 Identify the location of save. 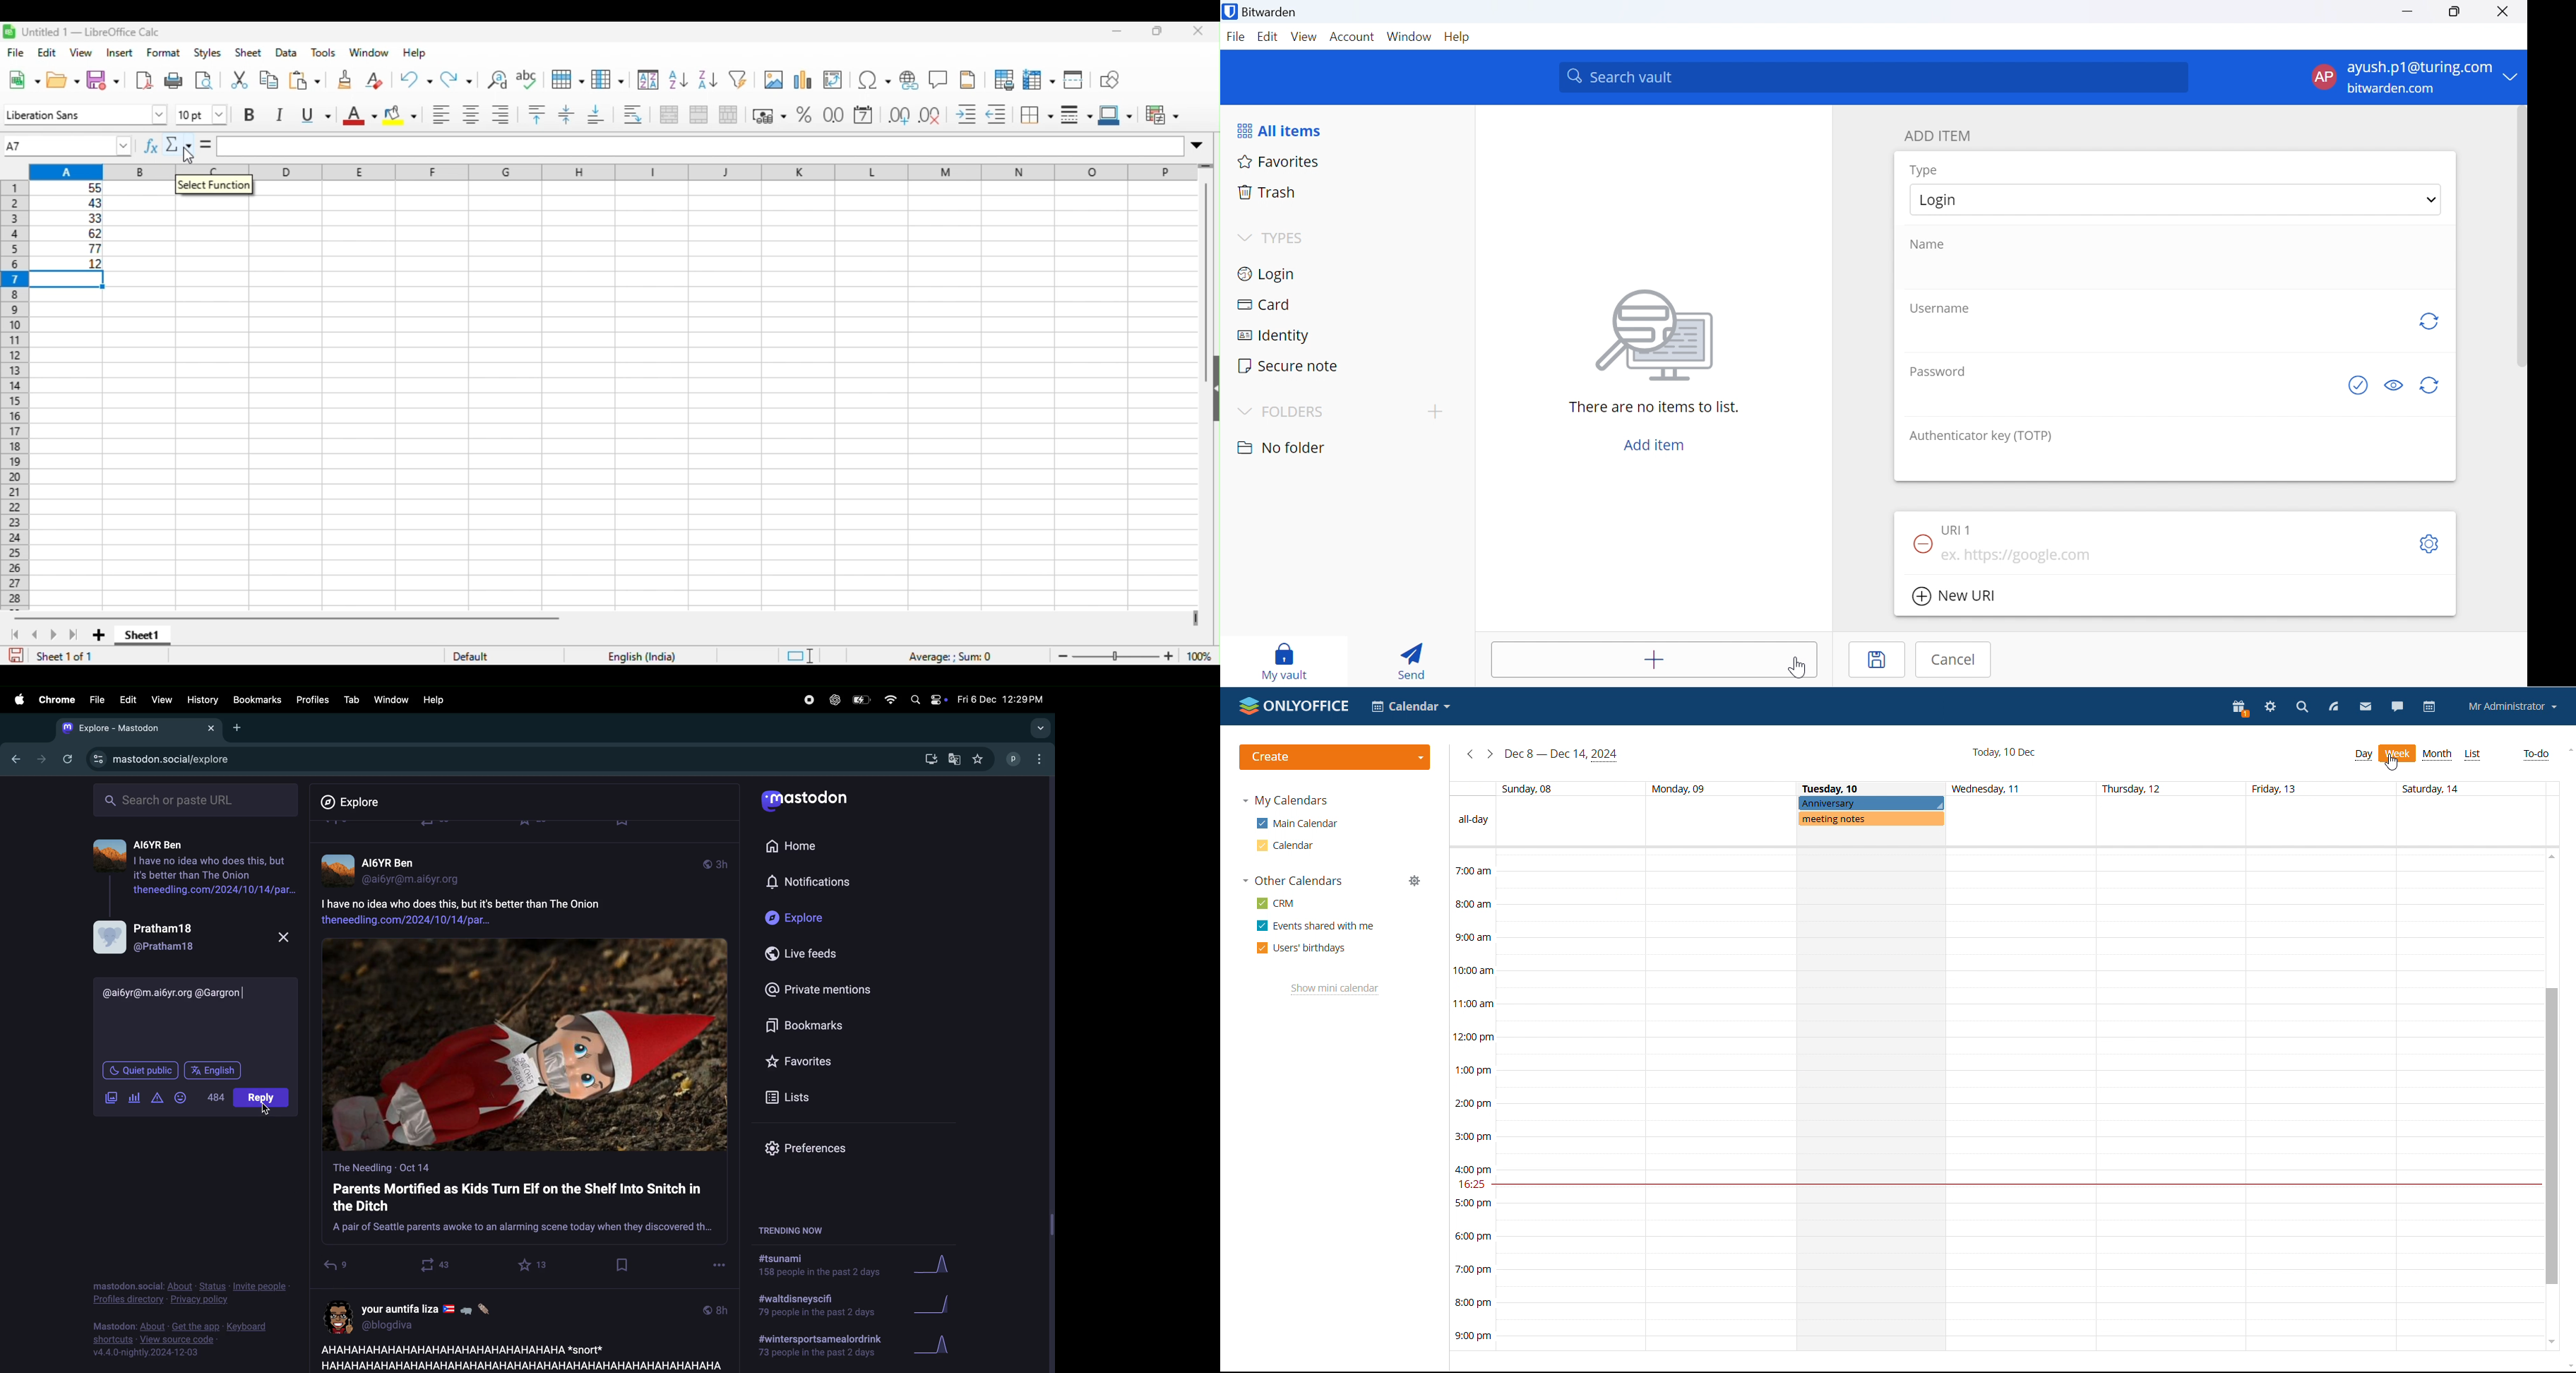
(103, 81).